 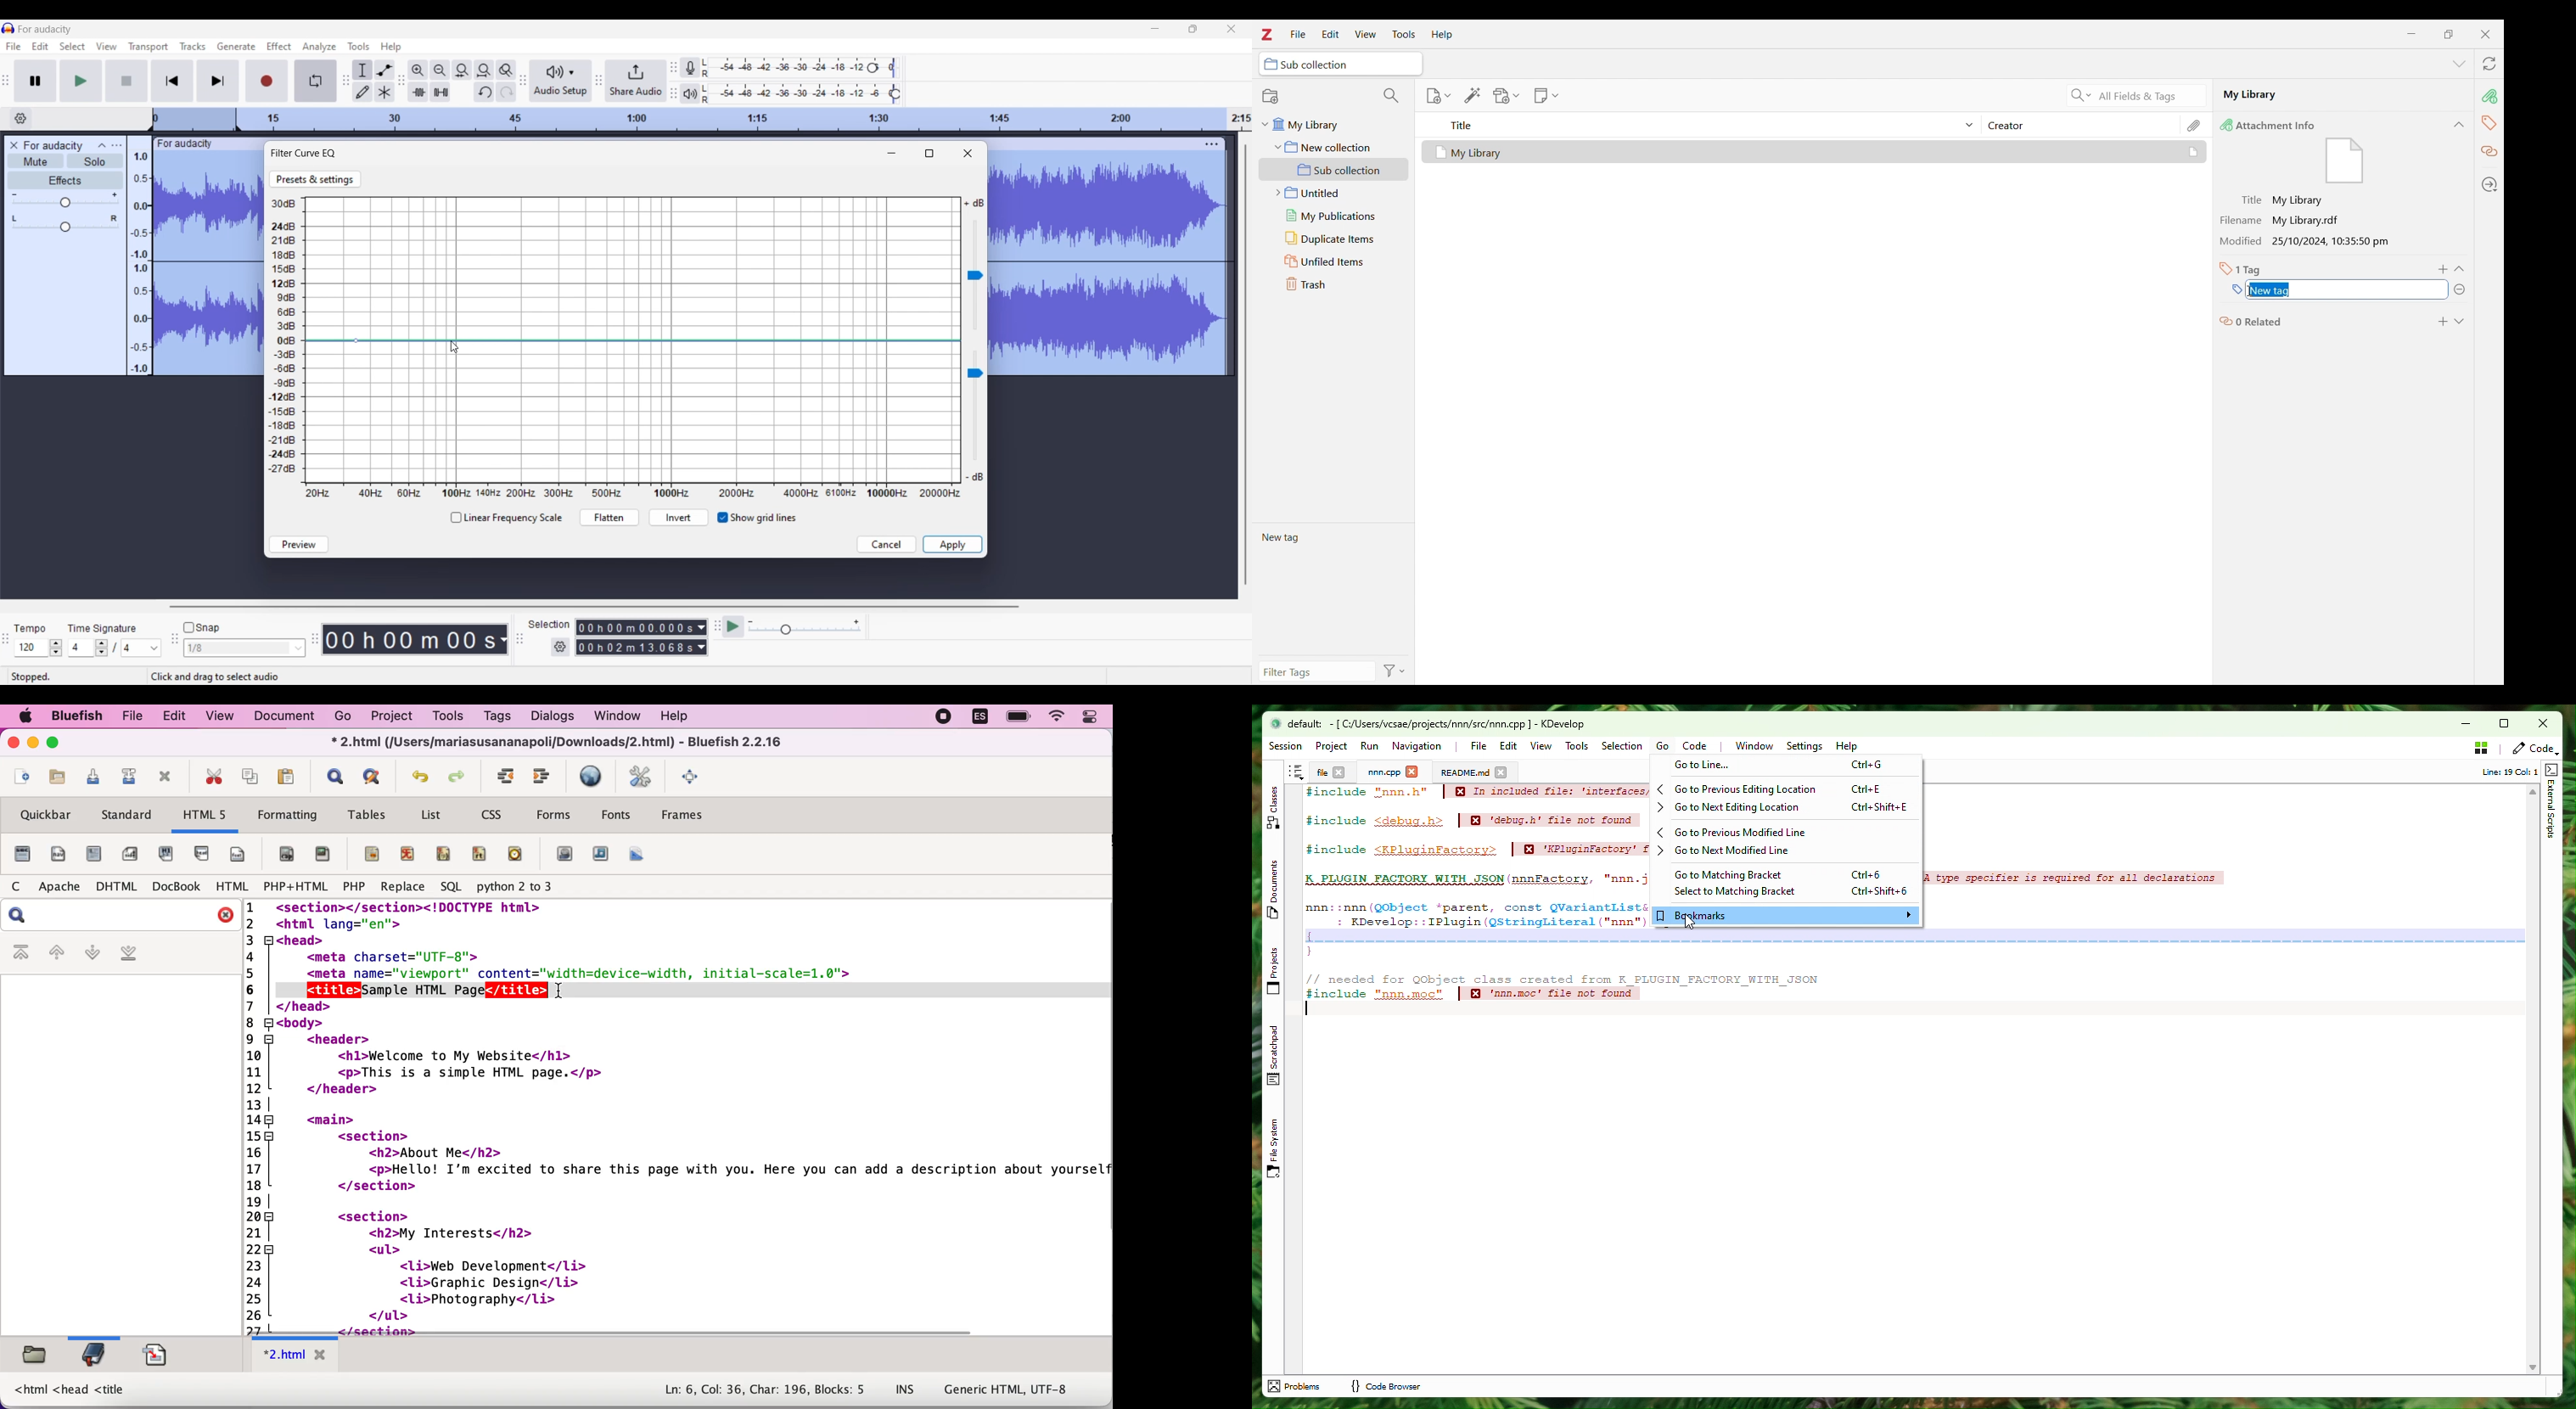 I want to click on , so click(x=2345, y=162).